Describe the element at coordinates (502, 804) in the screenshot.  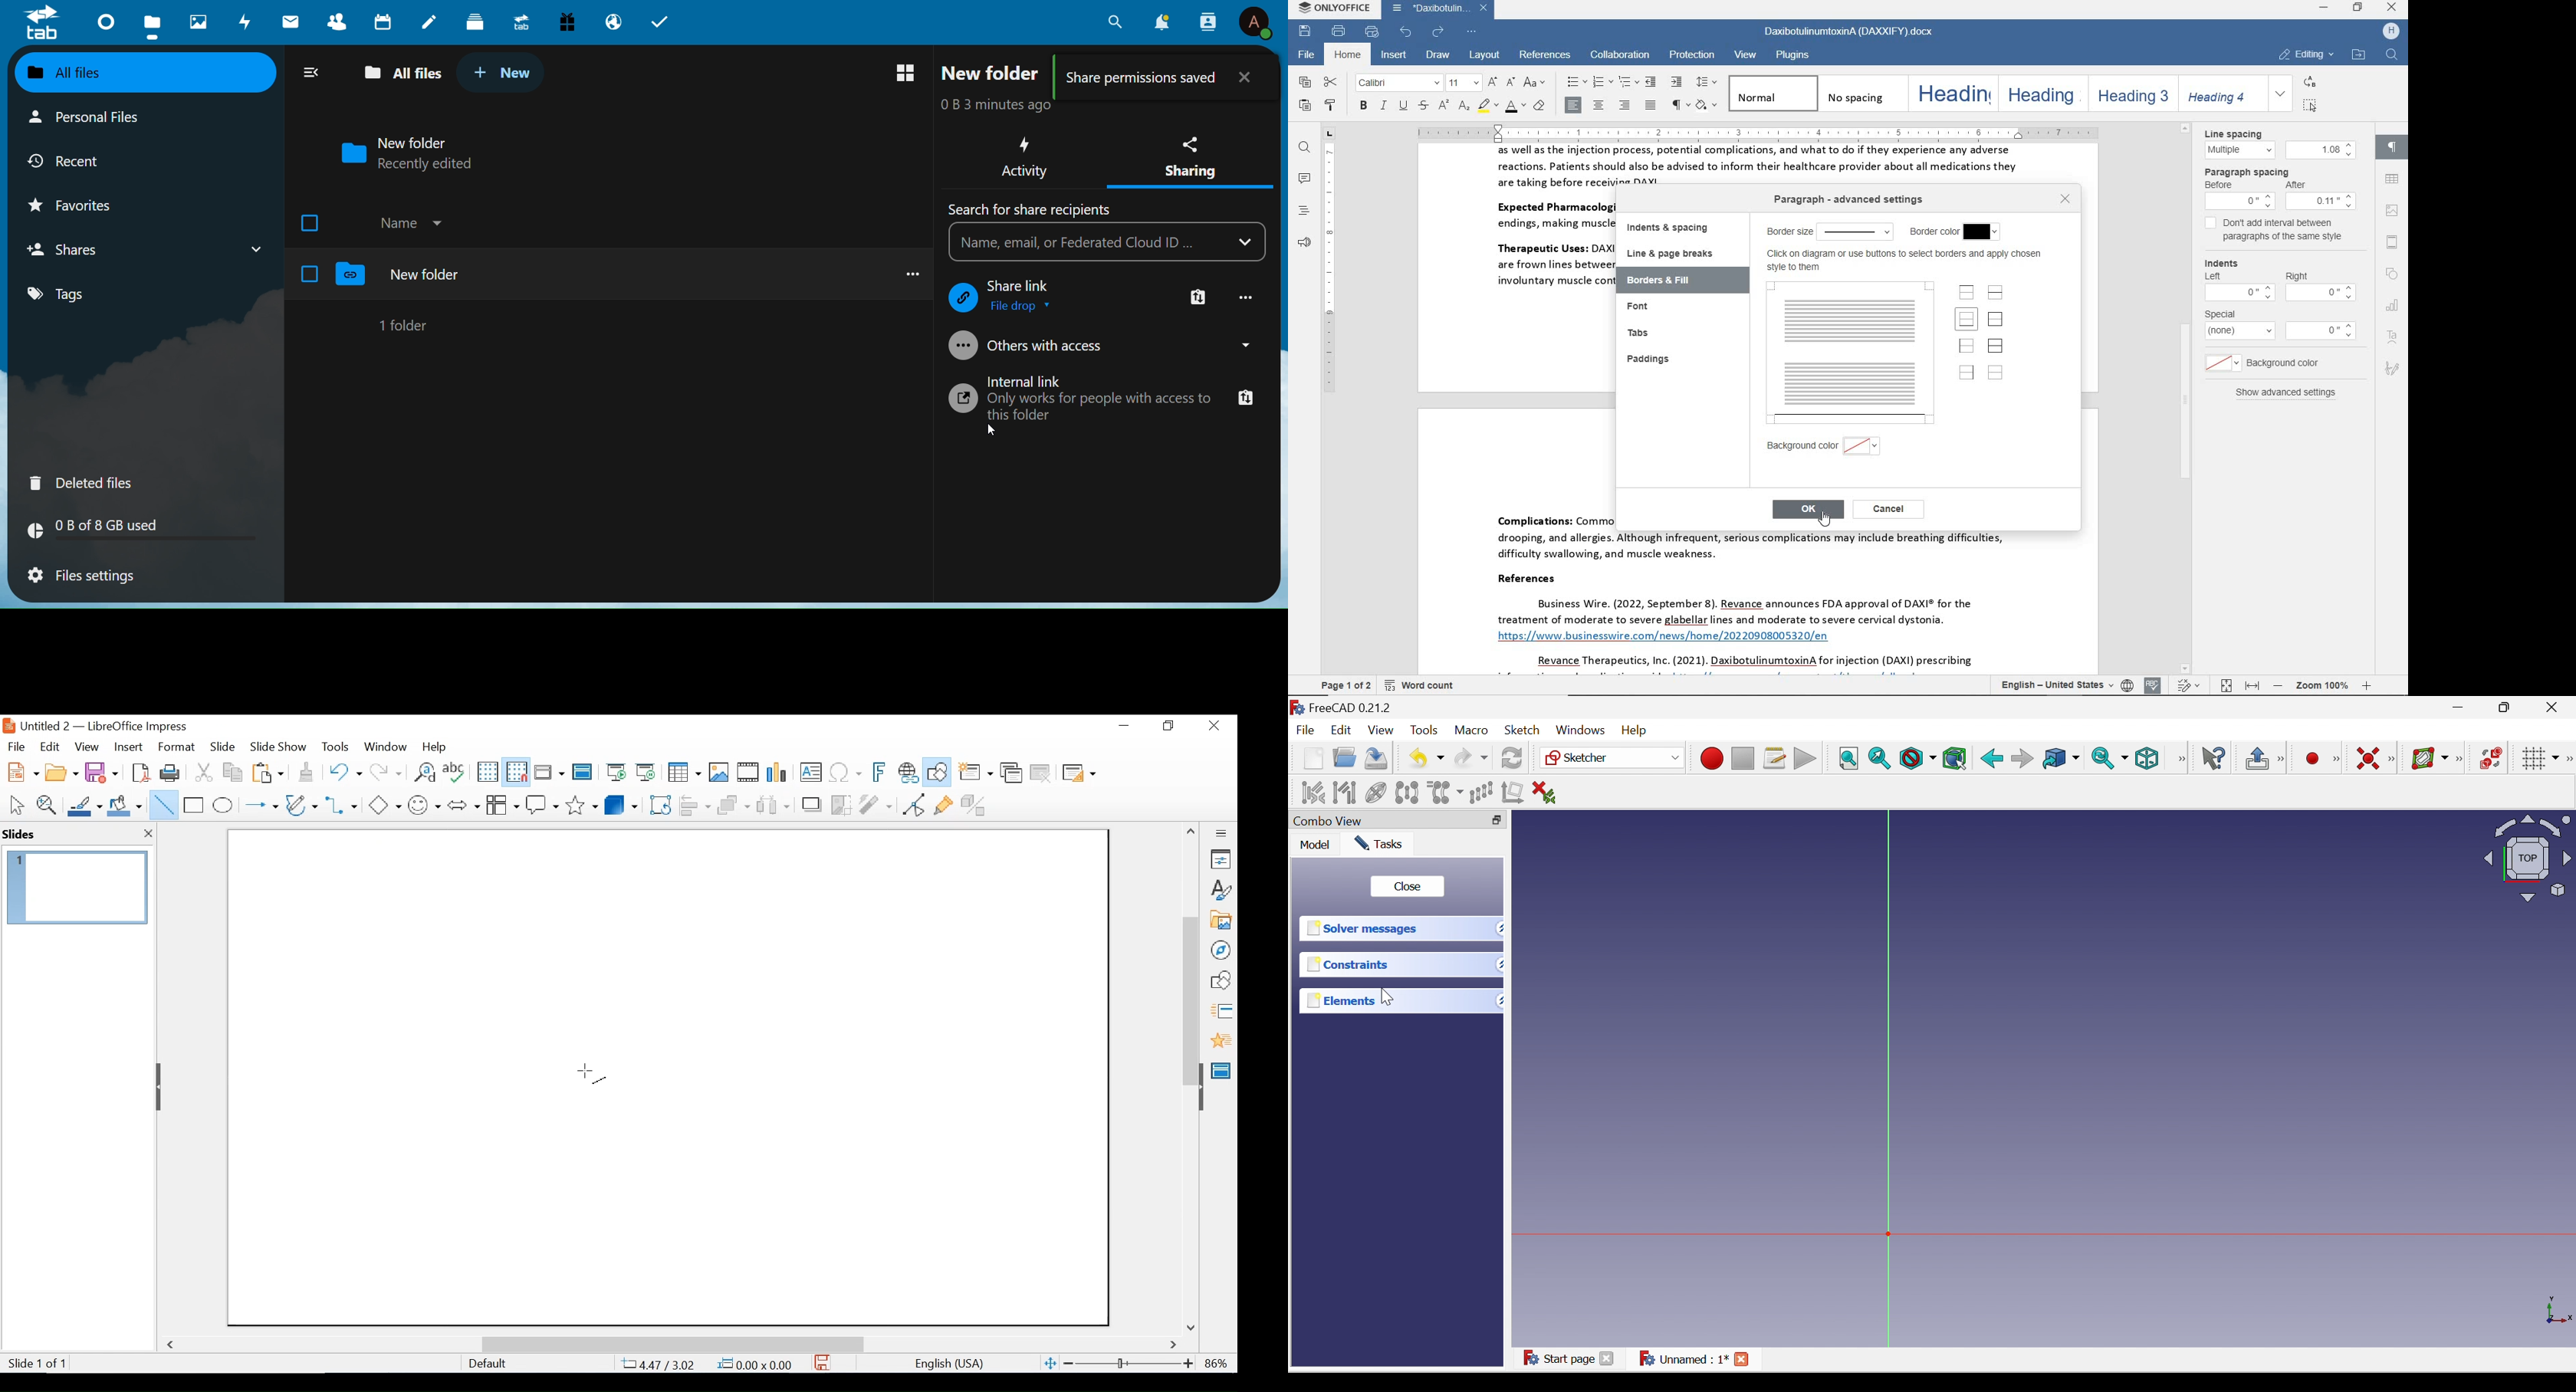
I see `` at that location.